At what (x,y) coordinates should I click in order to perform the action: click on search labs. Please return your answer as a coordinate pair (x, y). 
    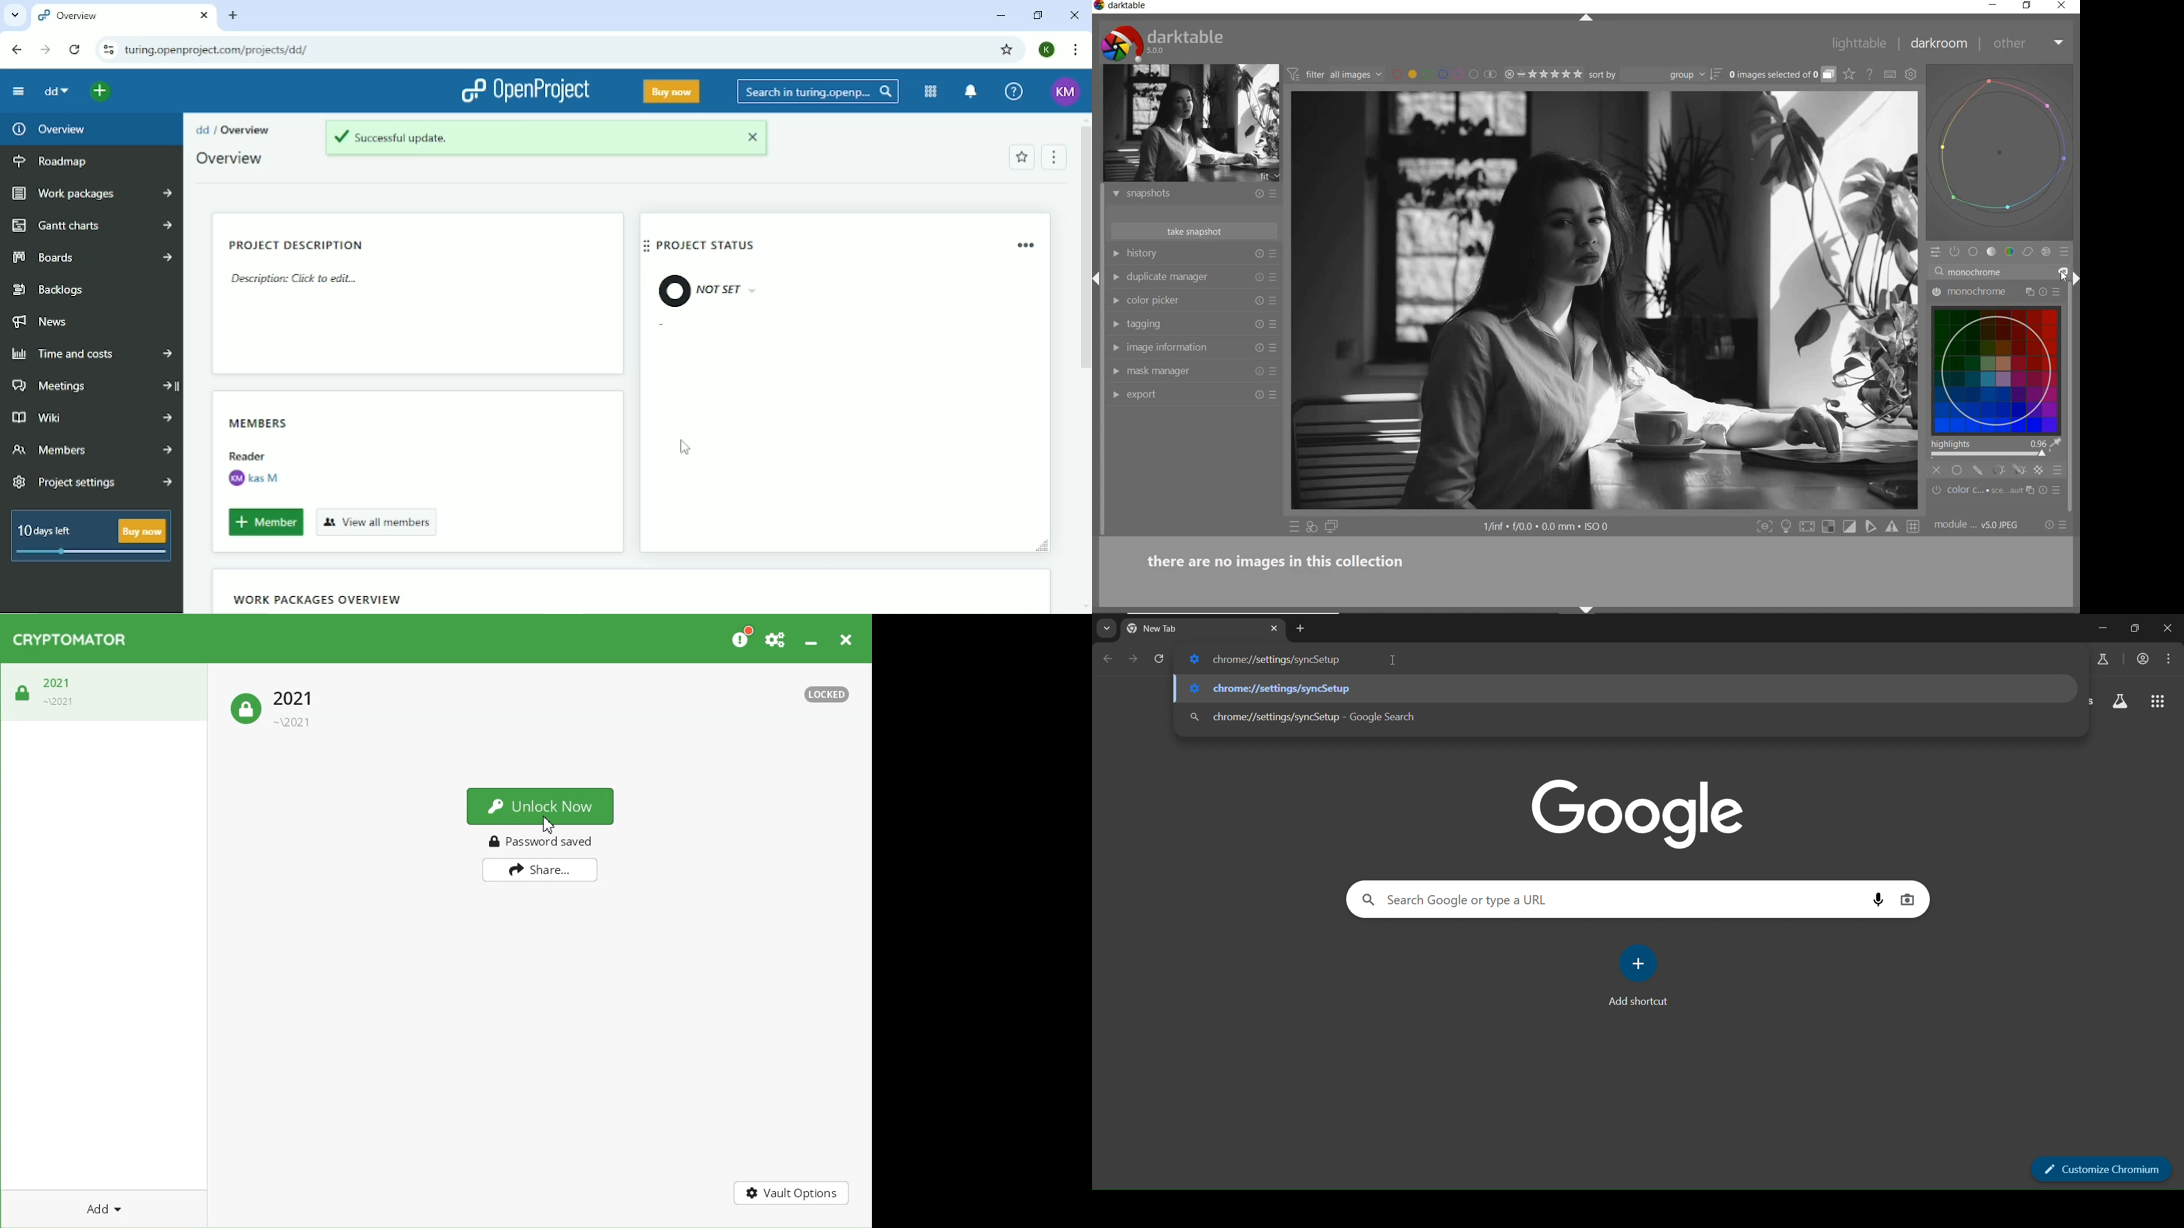
    Looking at the image, I should click on (2103, 658).